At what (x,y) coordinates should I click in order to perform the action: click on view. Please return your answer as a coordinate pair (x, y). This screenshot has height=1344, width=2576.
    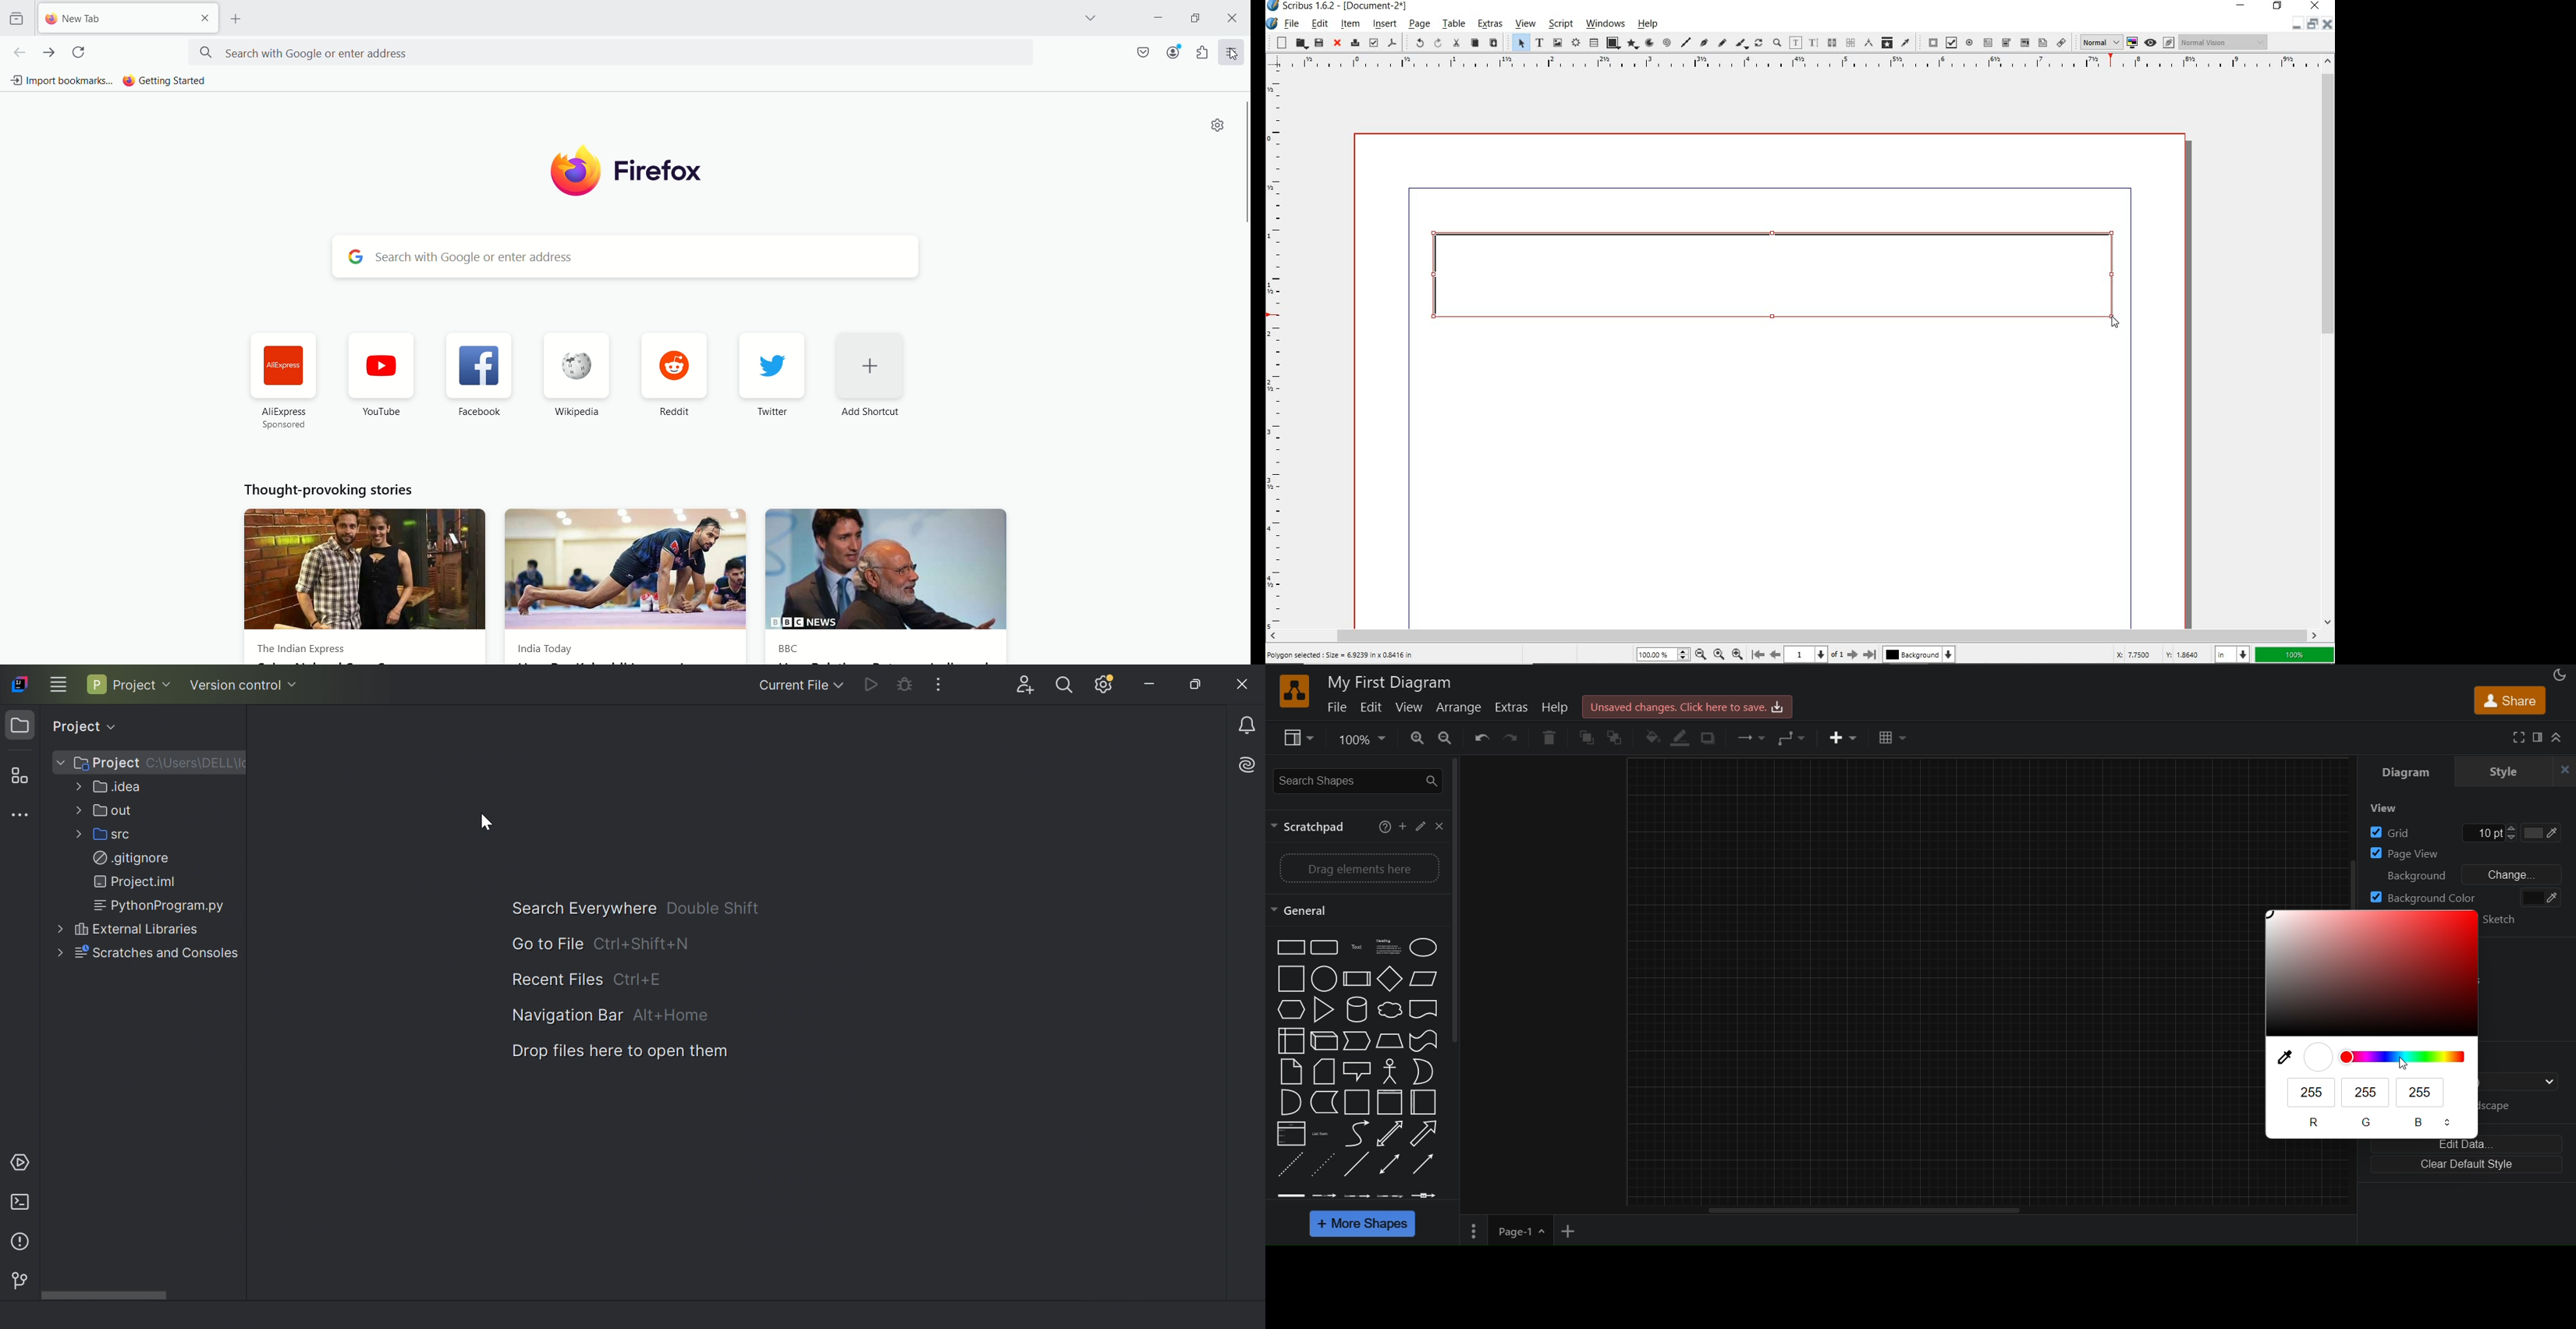
    Looking at the image, I should click on (1298, 738).